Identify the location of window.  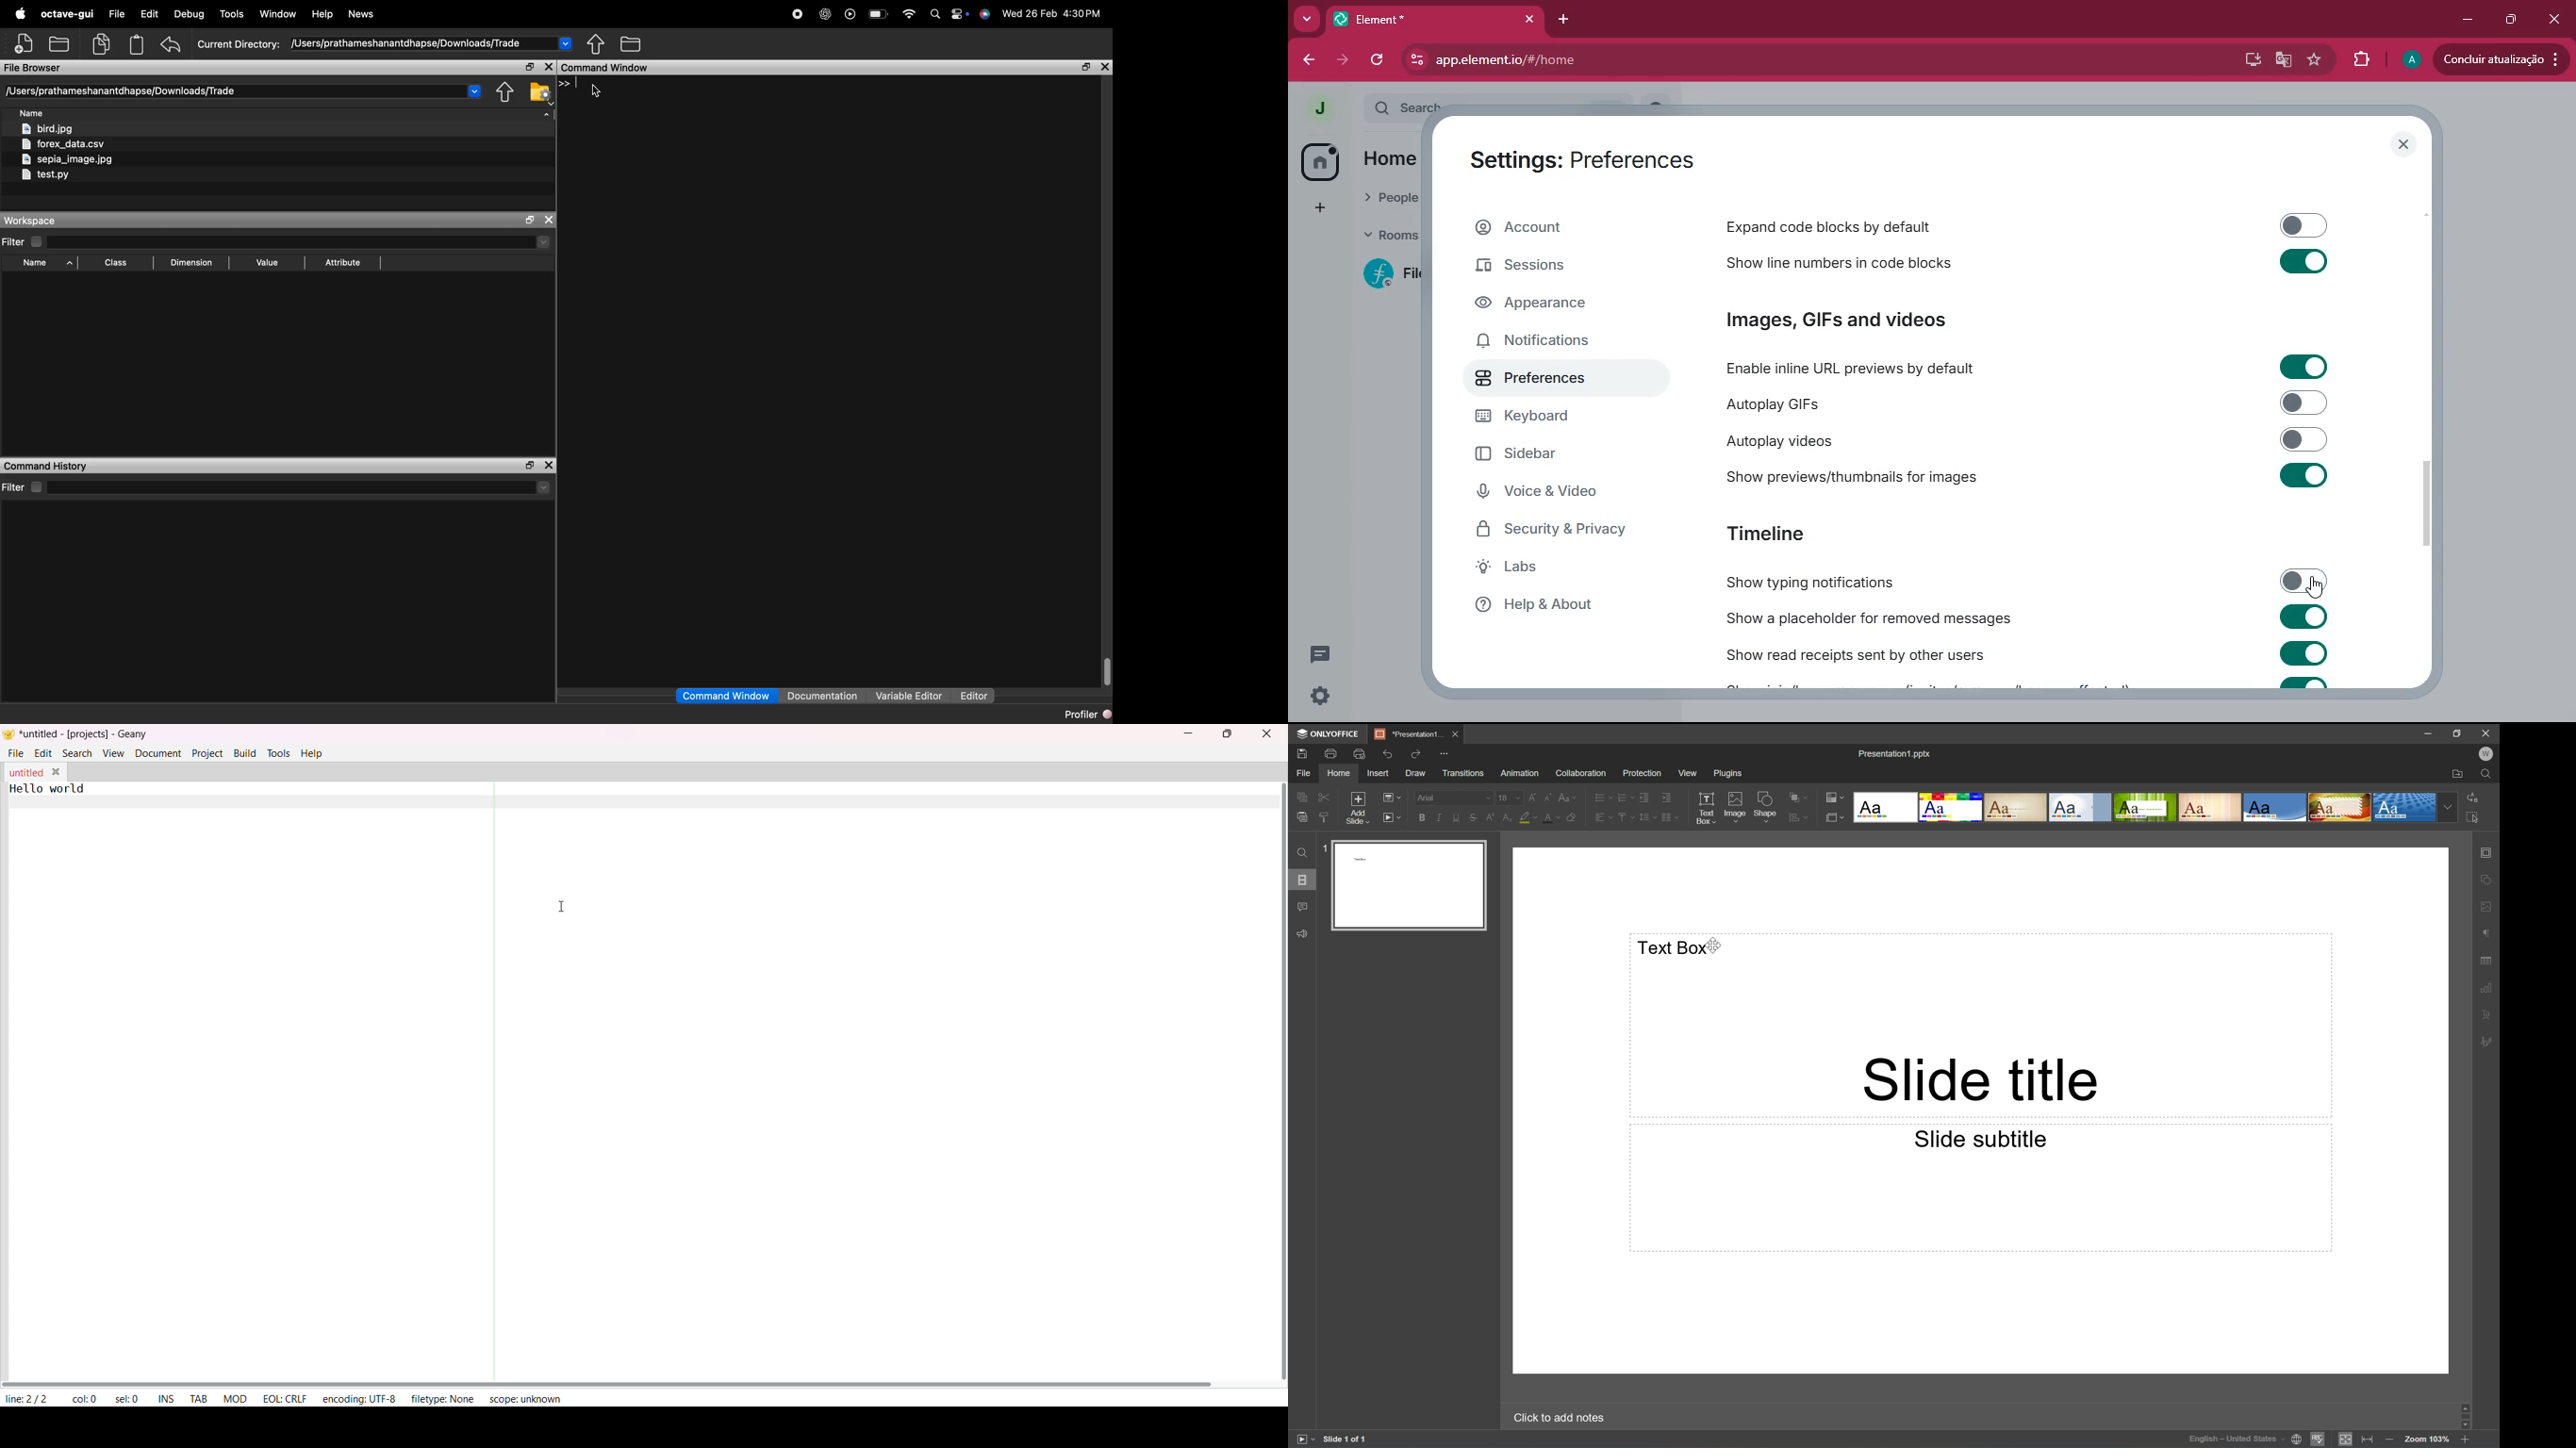
(279, 14).